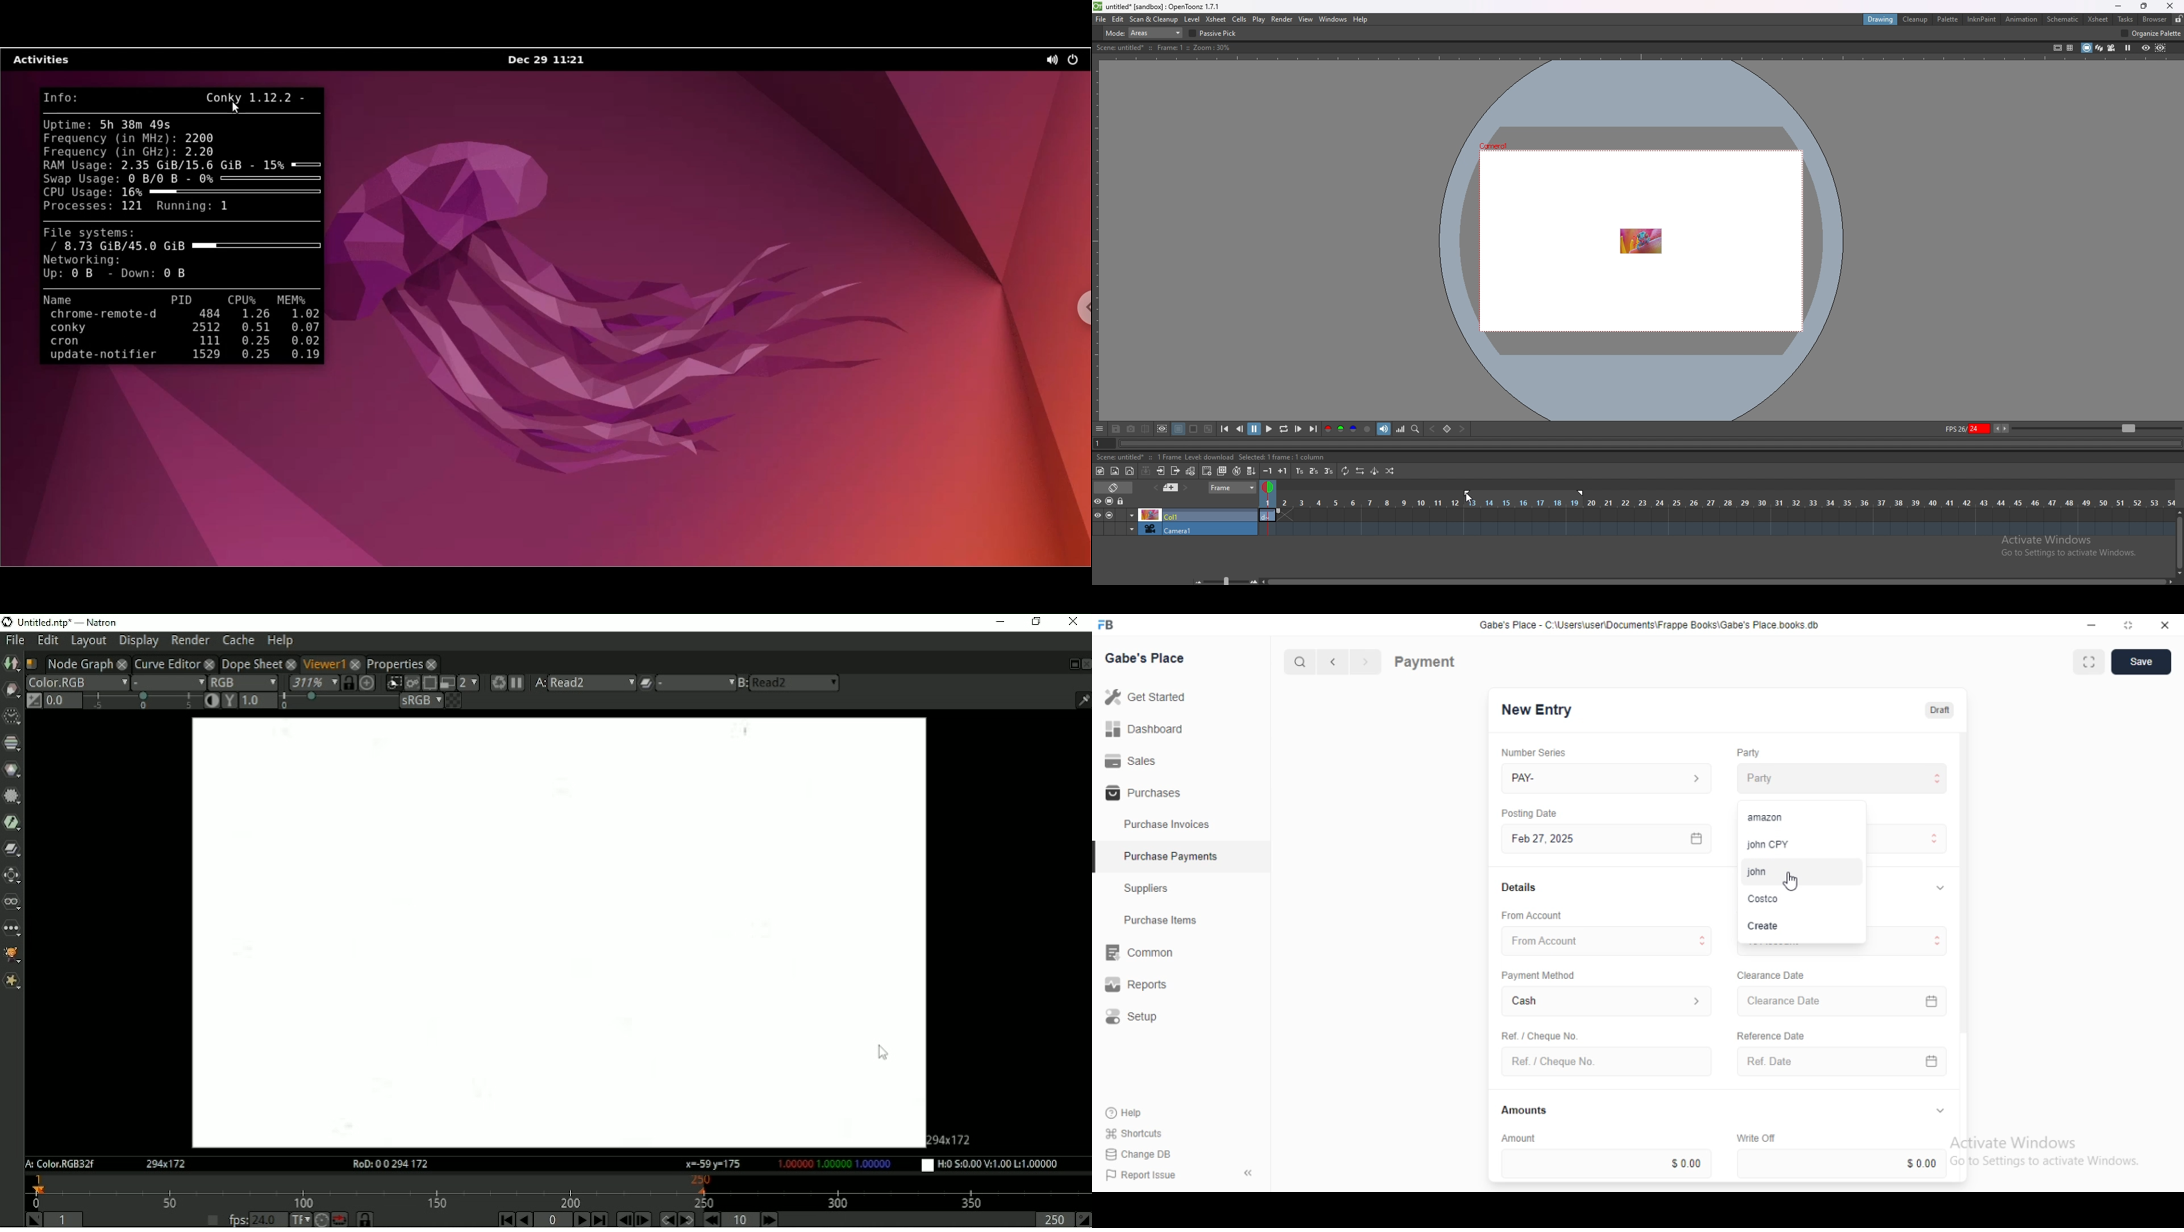 Image resolution: width=2184 pixels, height=1232 pixels. I want to click on Ret. / Cheque No., so click(1537, 1035).